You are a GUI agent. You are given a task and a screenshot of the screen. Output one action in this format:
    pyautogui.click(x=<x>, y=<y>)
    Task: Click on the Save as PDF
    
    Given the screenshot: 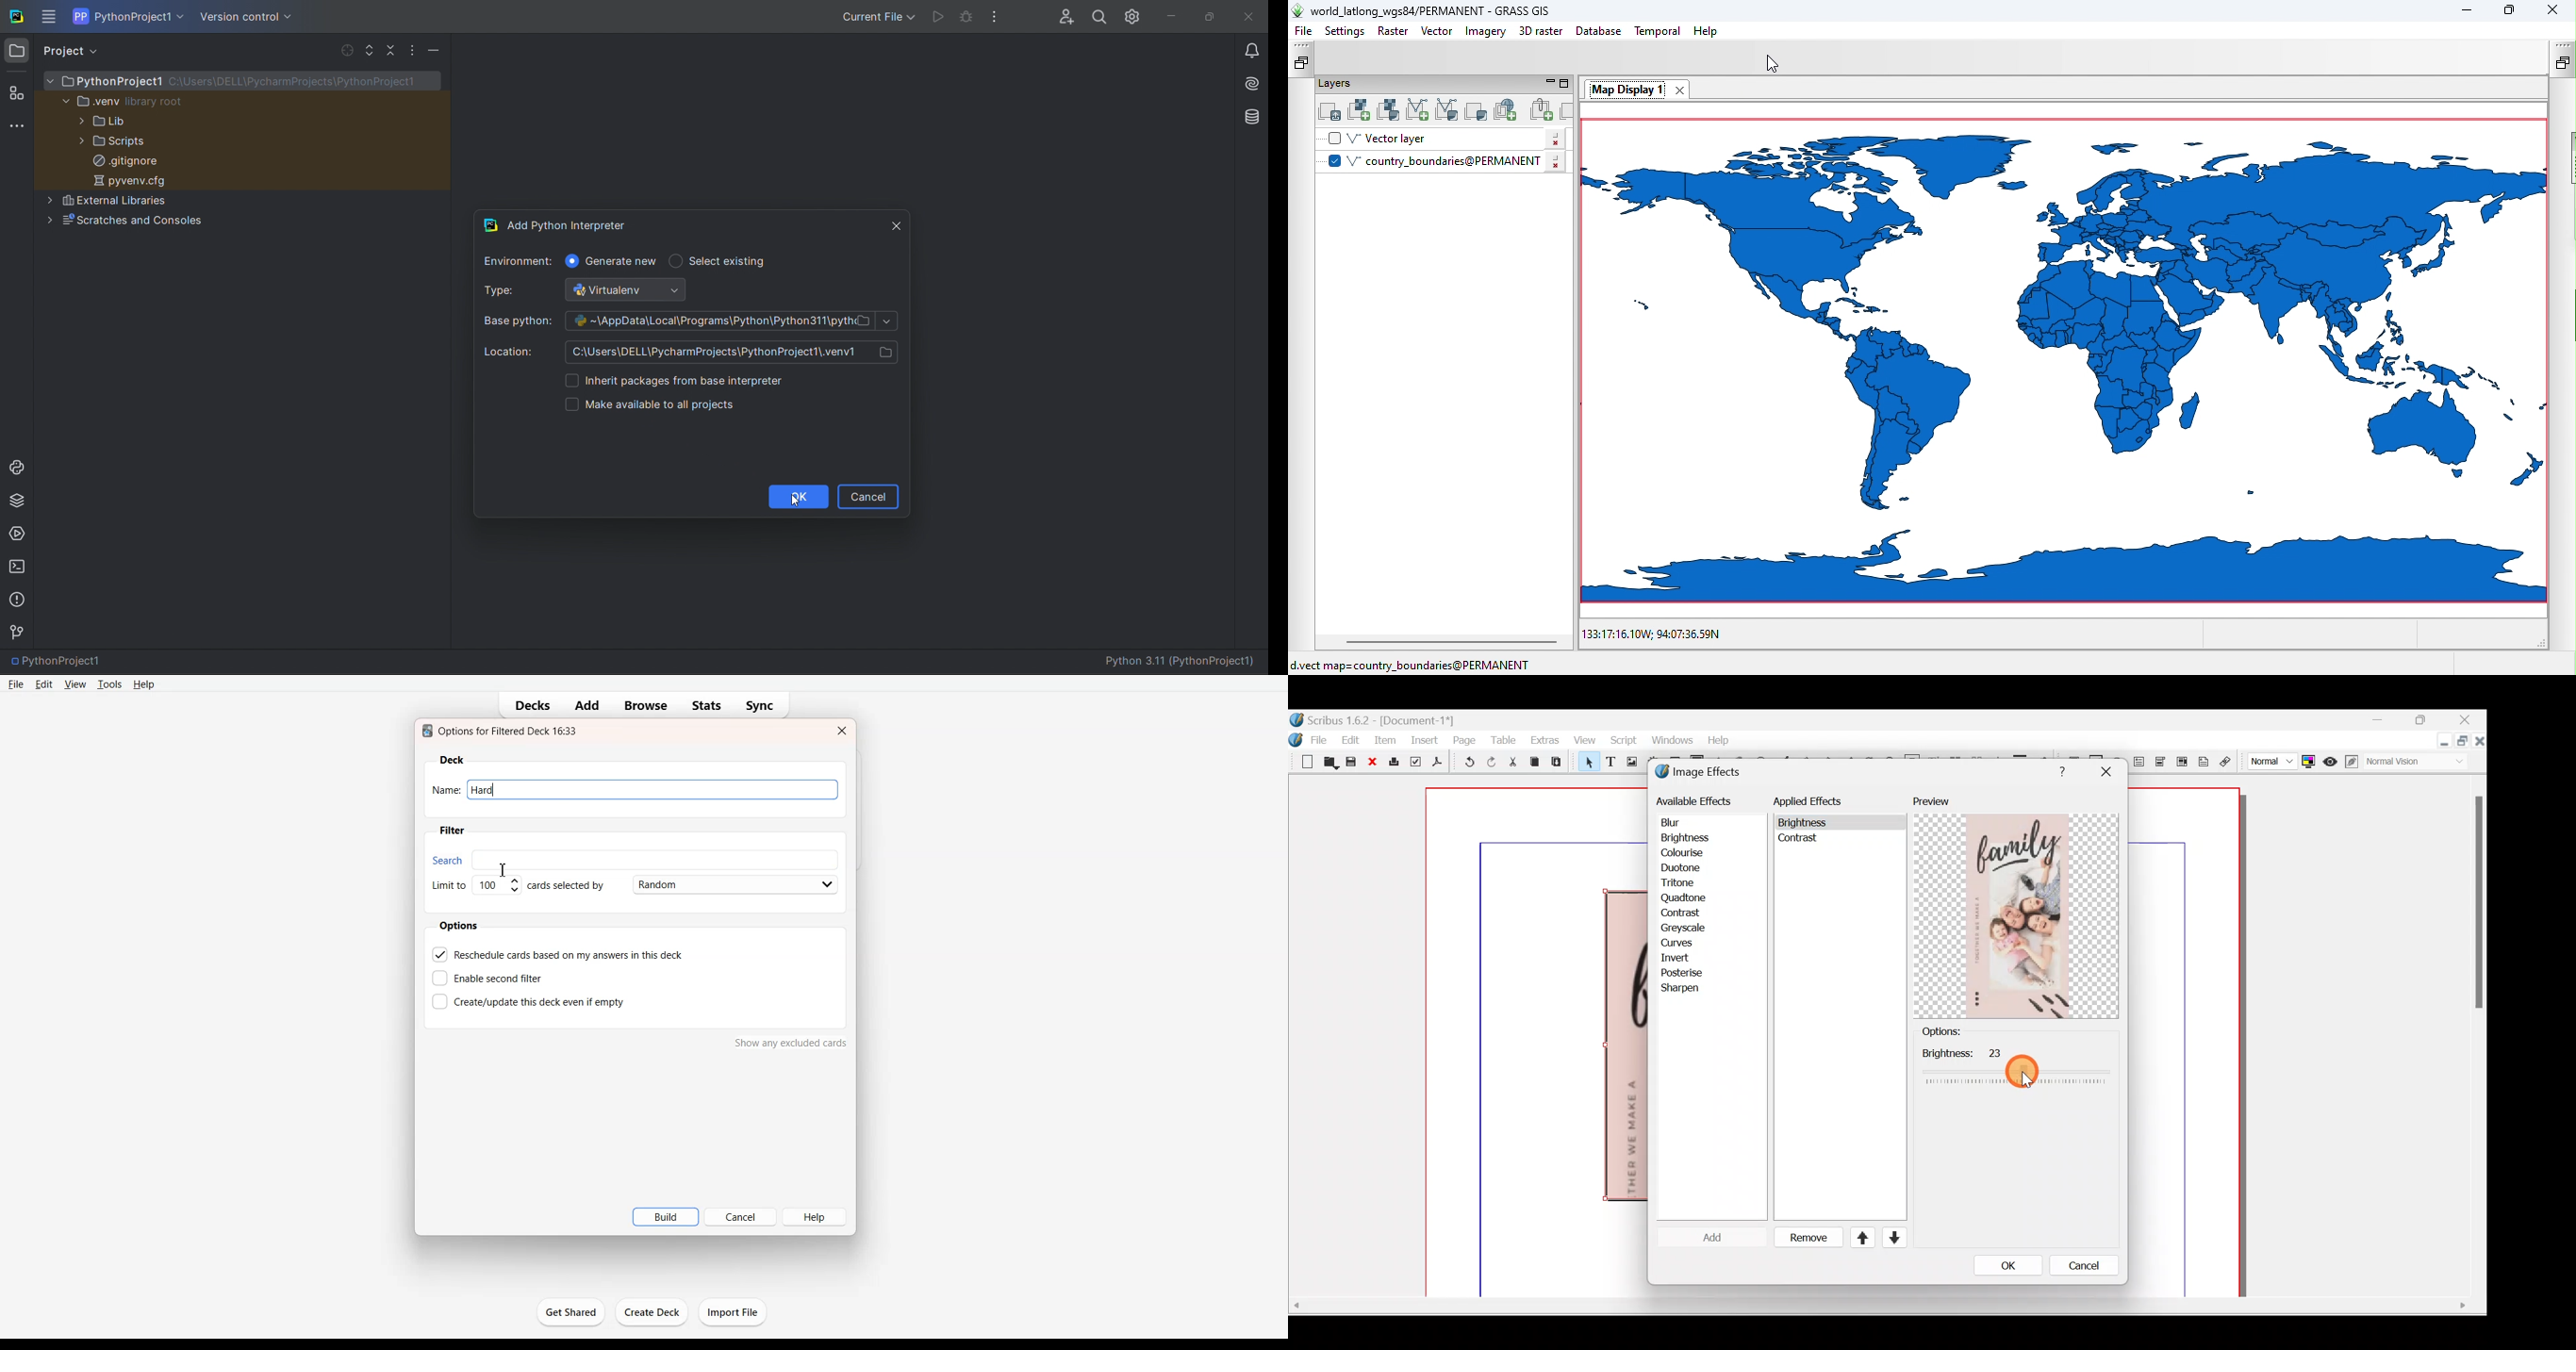 What is the action you would take?
    pyautogui.click(x=1436, y=764)
    